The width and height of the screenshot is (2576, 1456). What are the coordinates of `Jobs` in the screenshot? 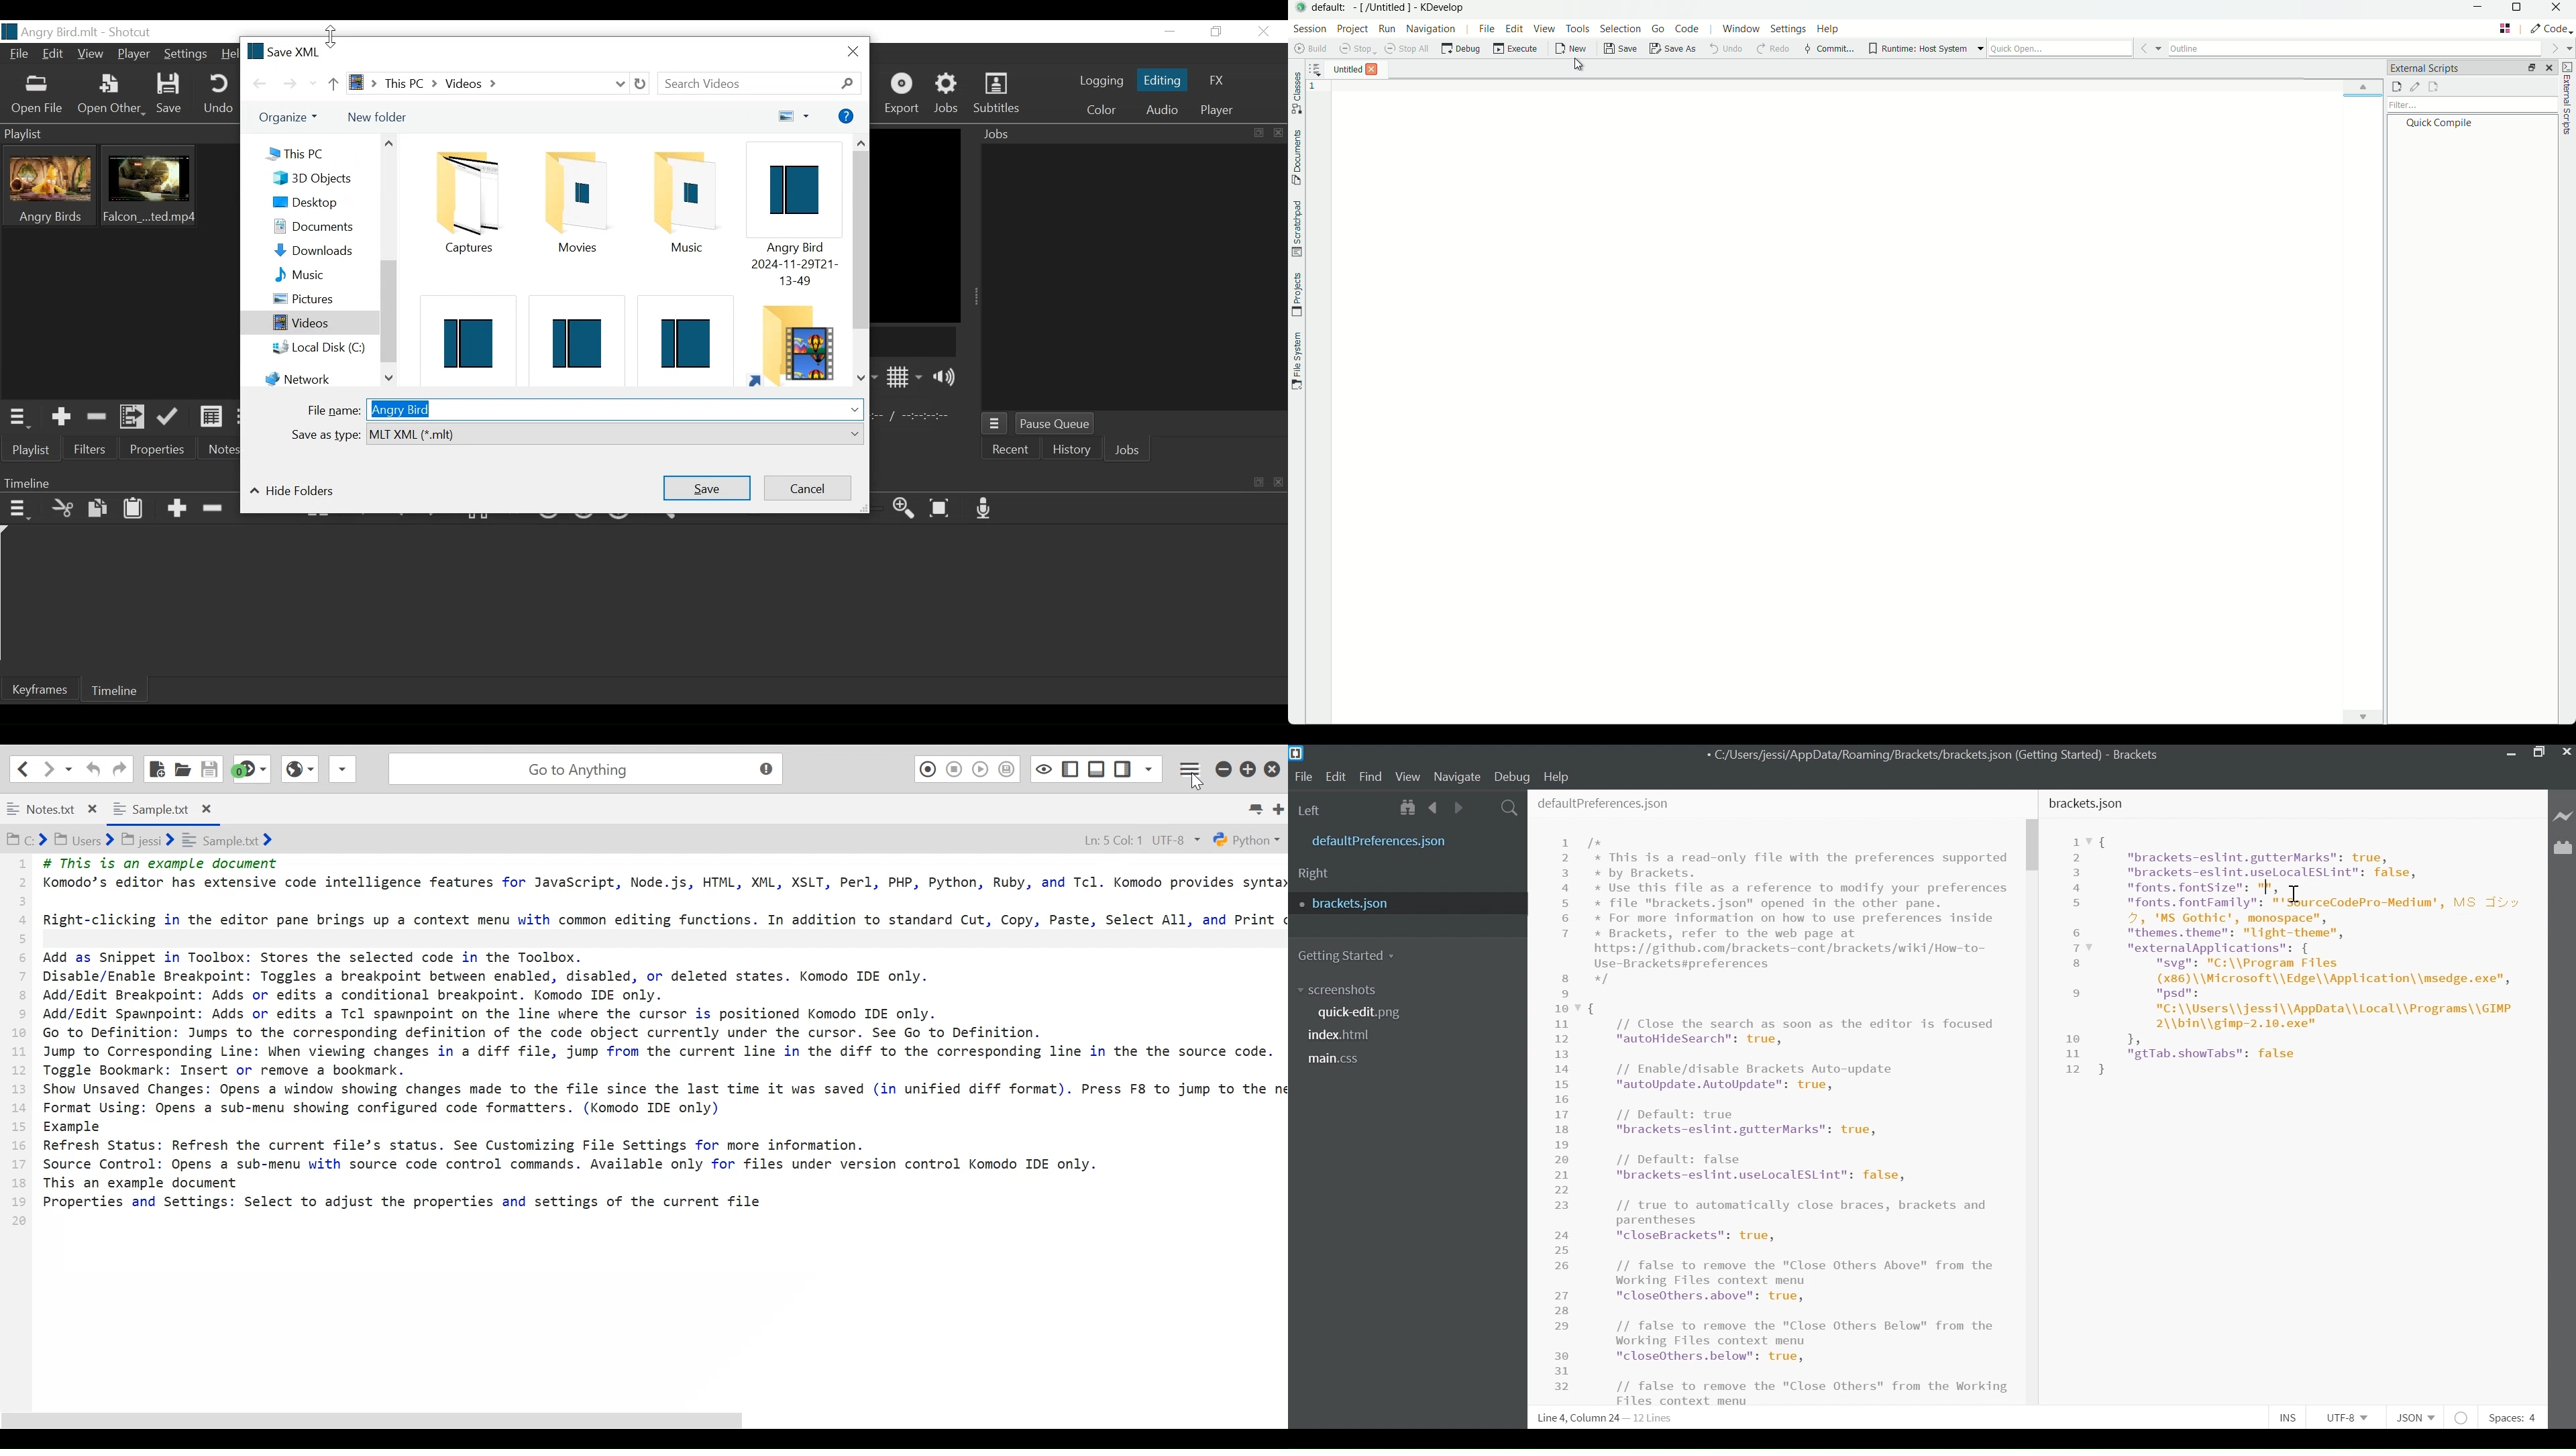 It's located at (1132, 136).